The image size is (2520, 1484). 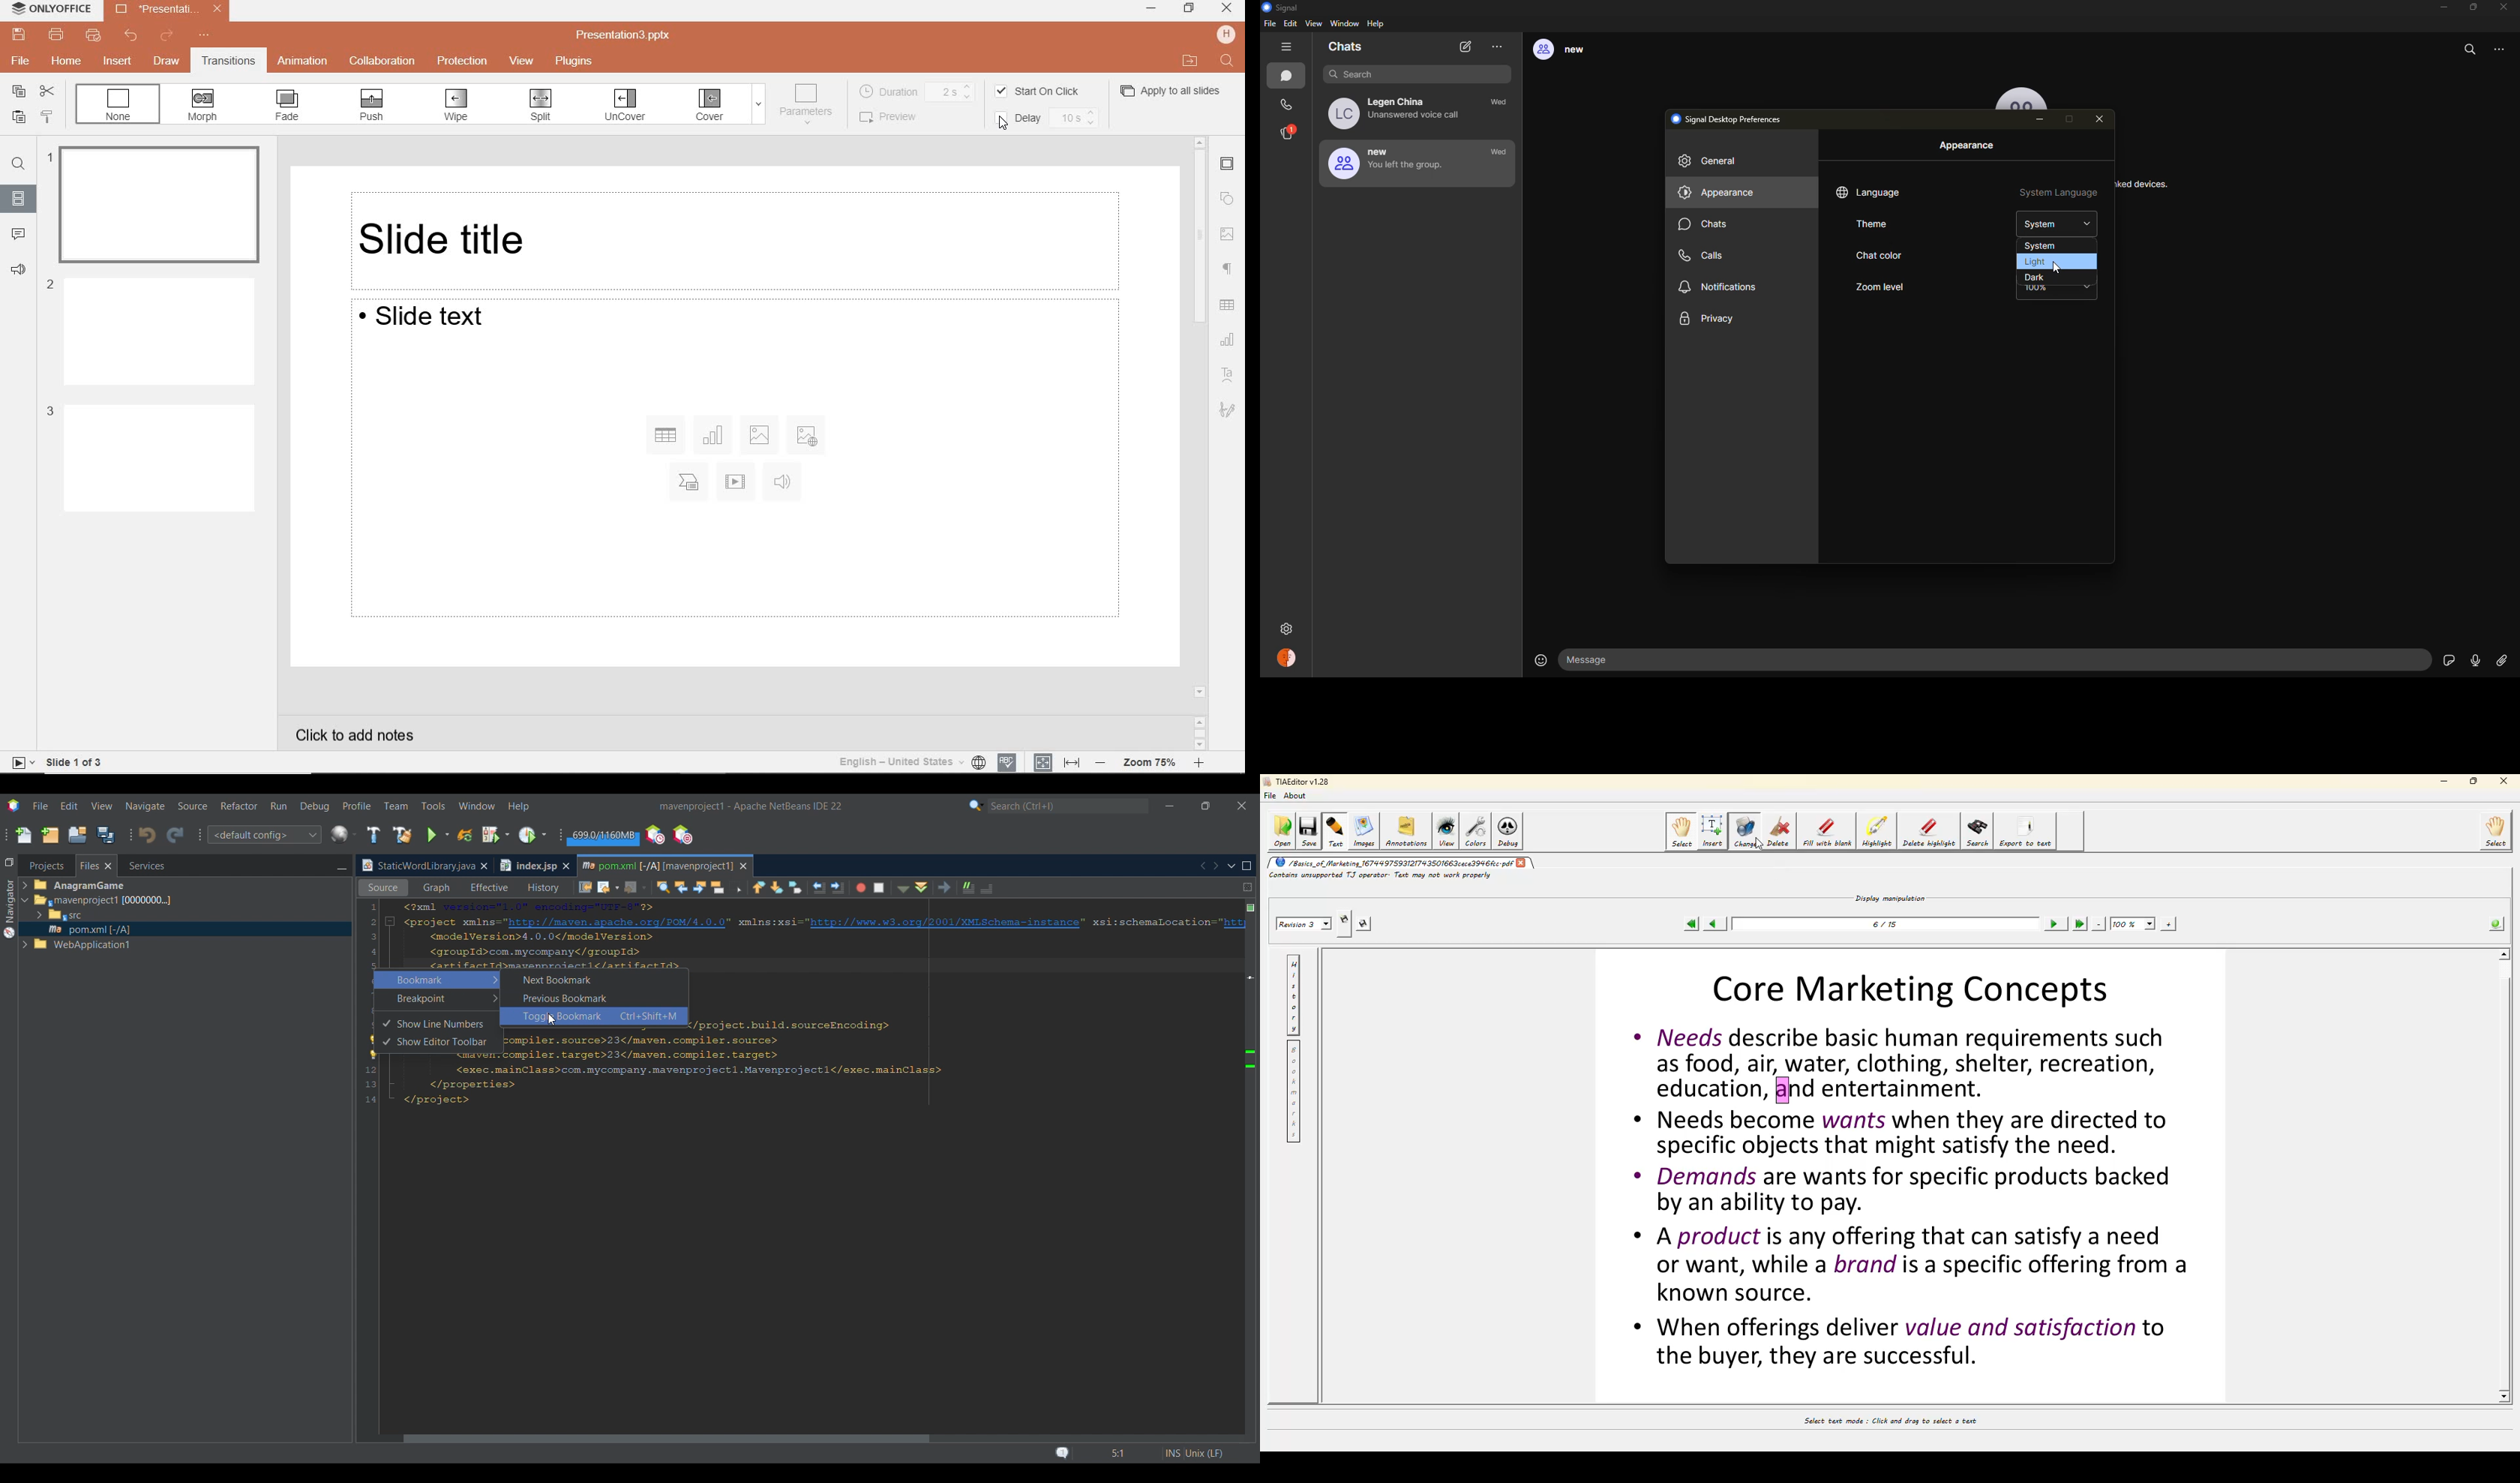 What do you see at coordinates (1295, 996) in the screenshot?
I see `history` at bounding box center [1295, 996].